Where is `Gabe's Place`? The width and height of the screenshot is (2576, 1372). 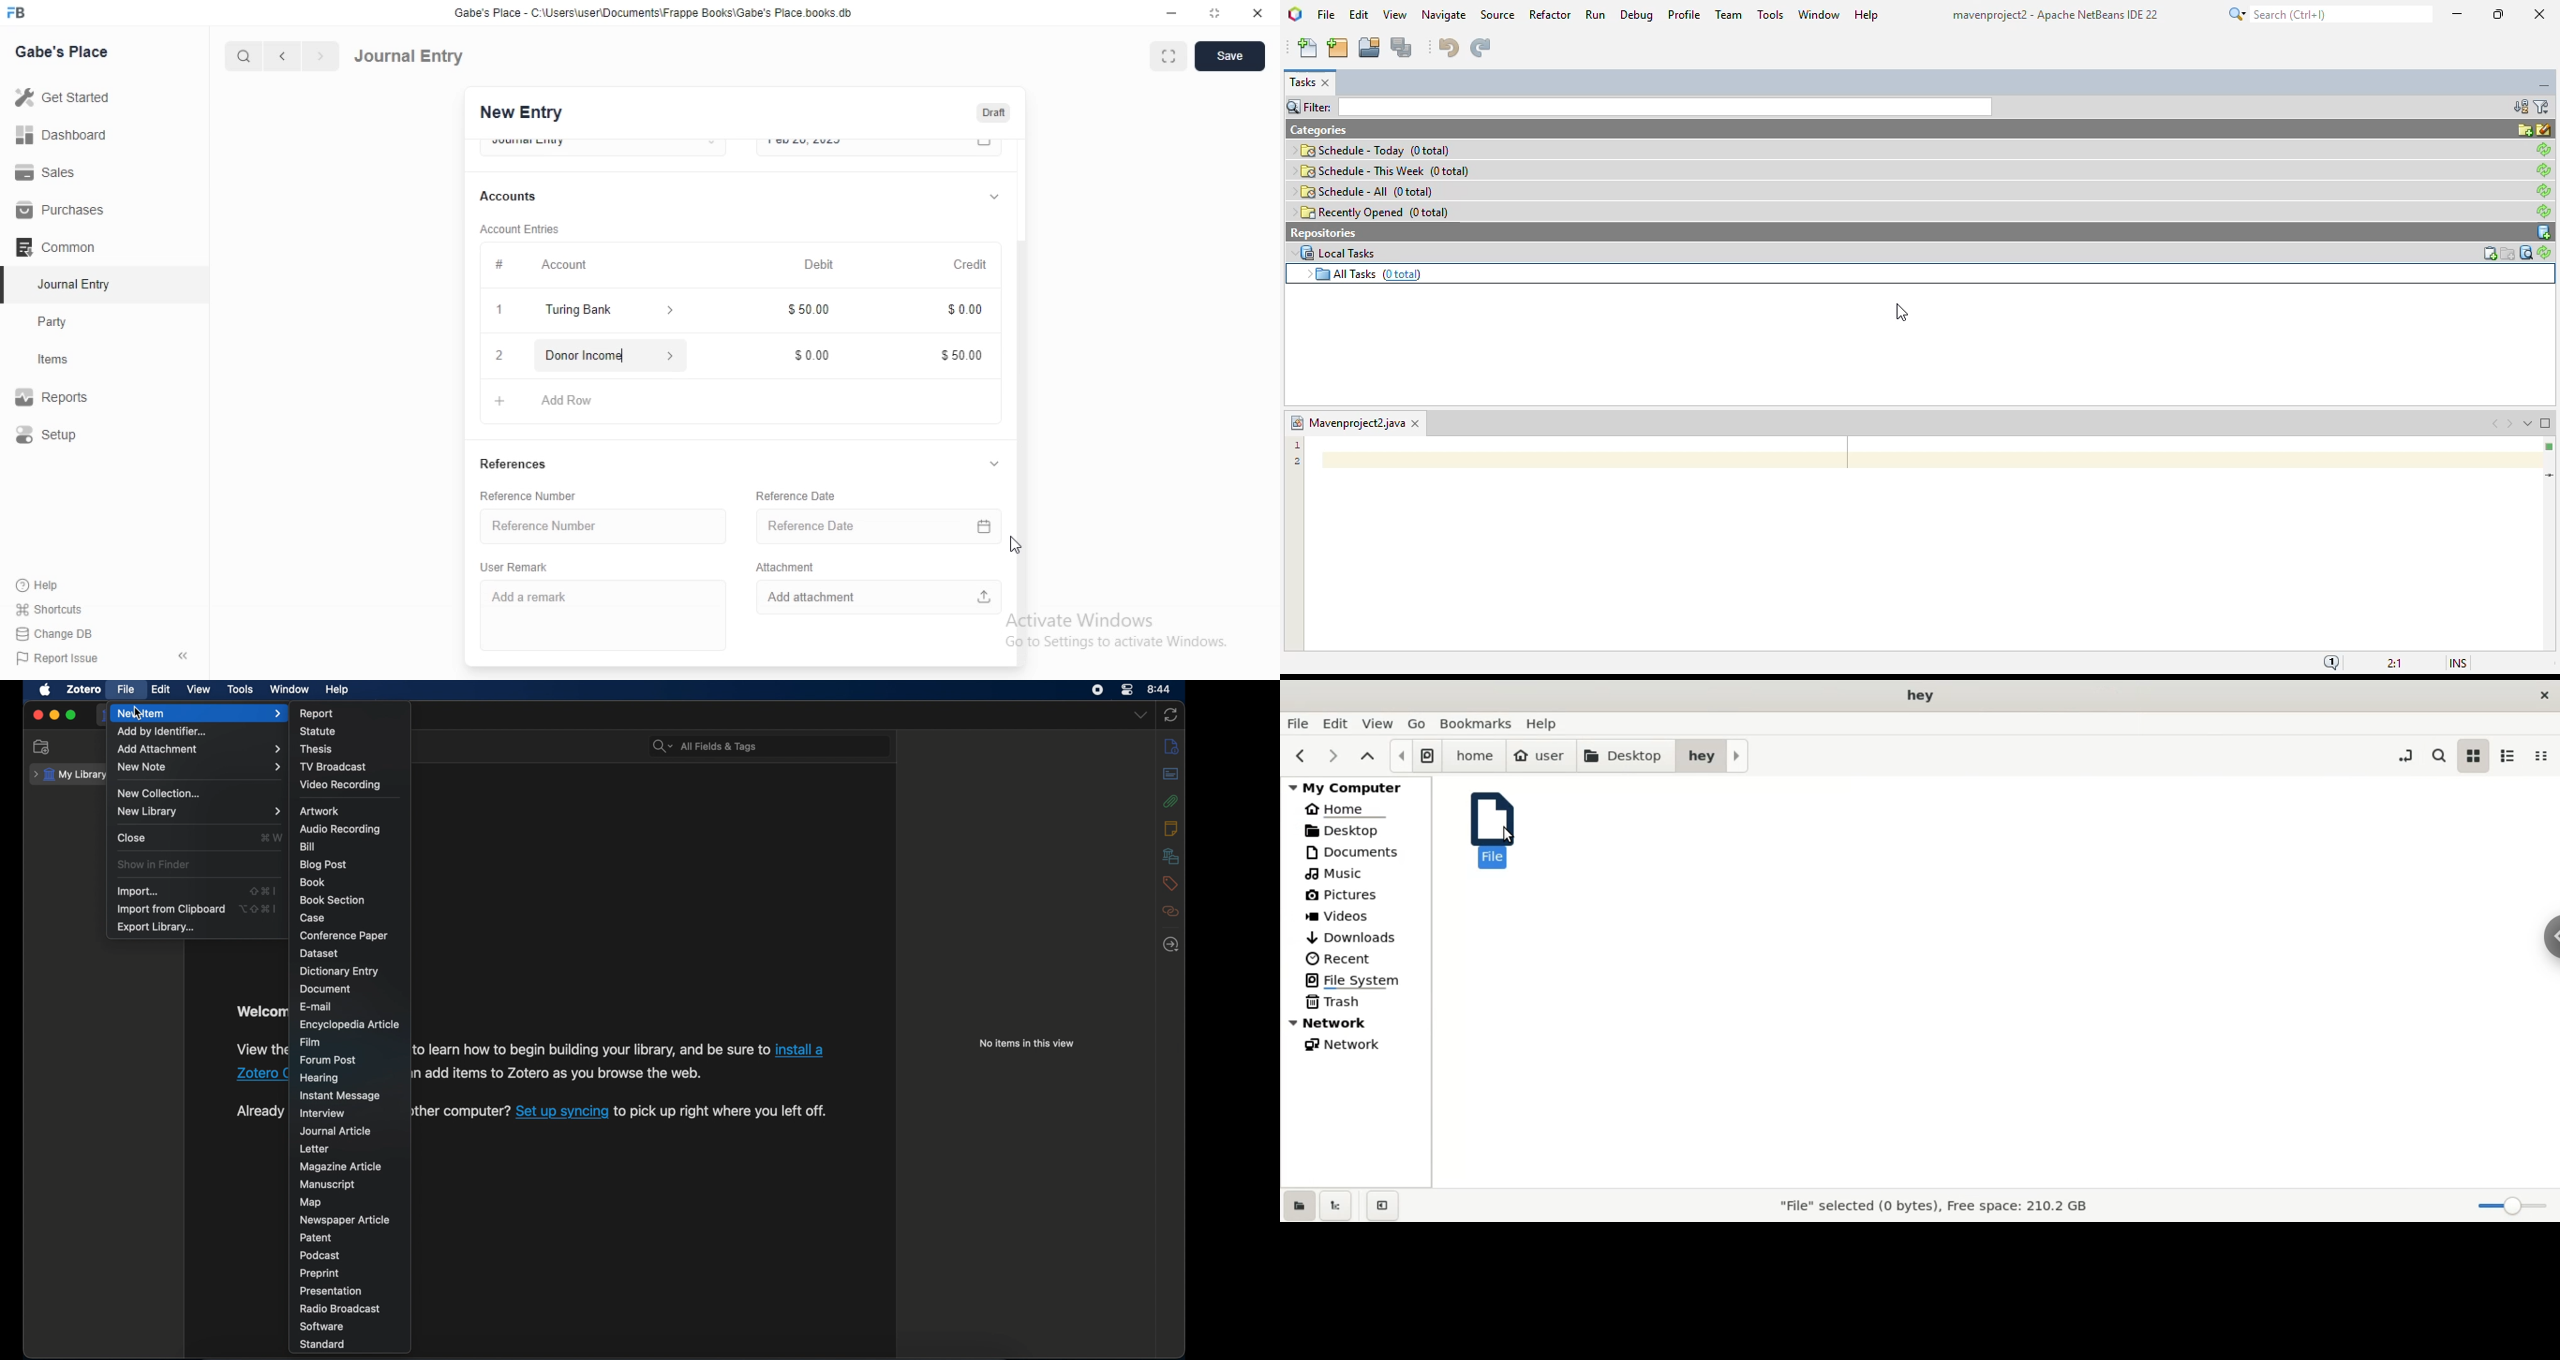
Gabe's Place is located at coordinates (62, 51).